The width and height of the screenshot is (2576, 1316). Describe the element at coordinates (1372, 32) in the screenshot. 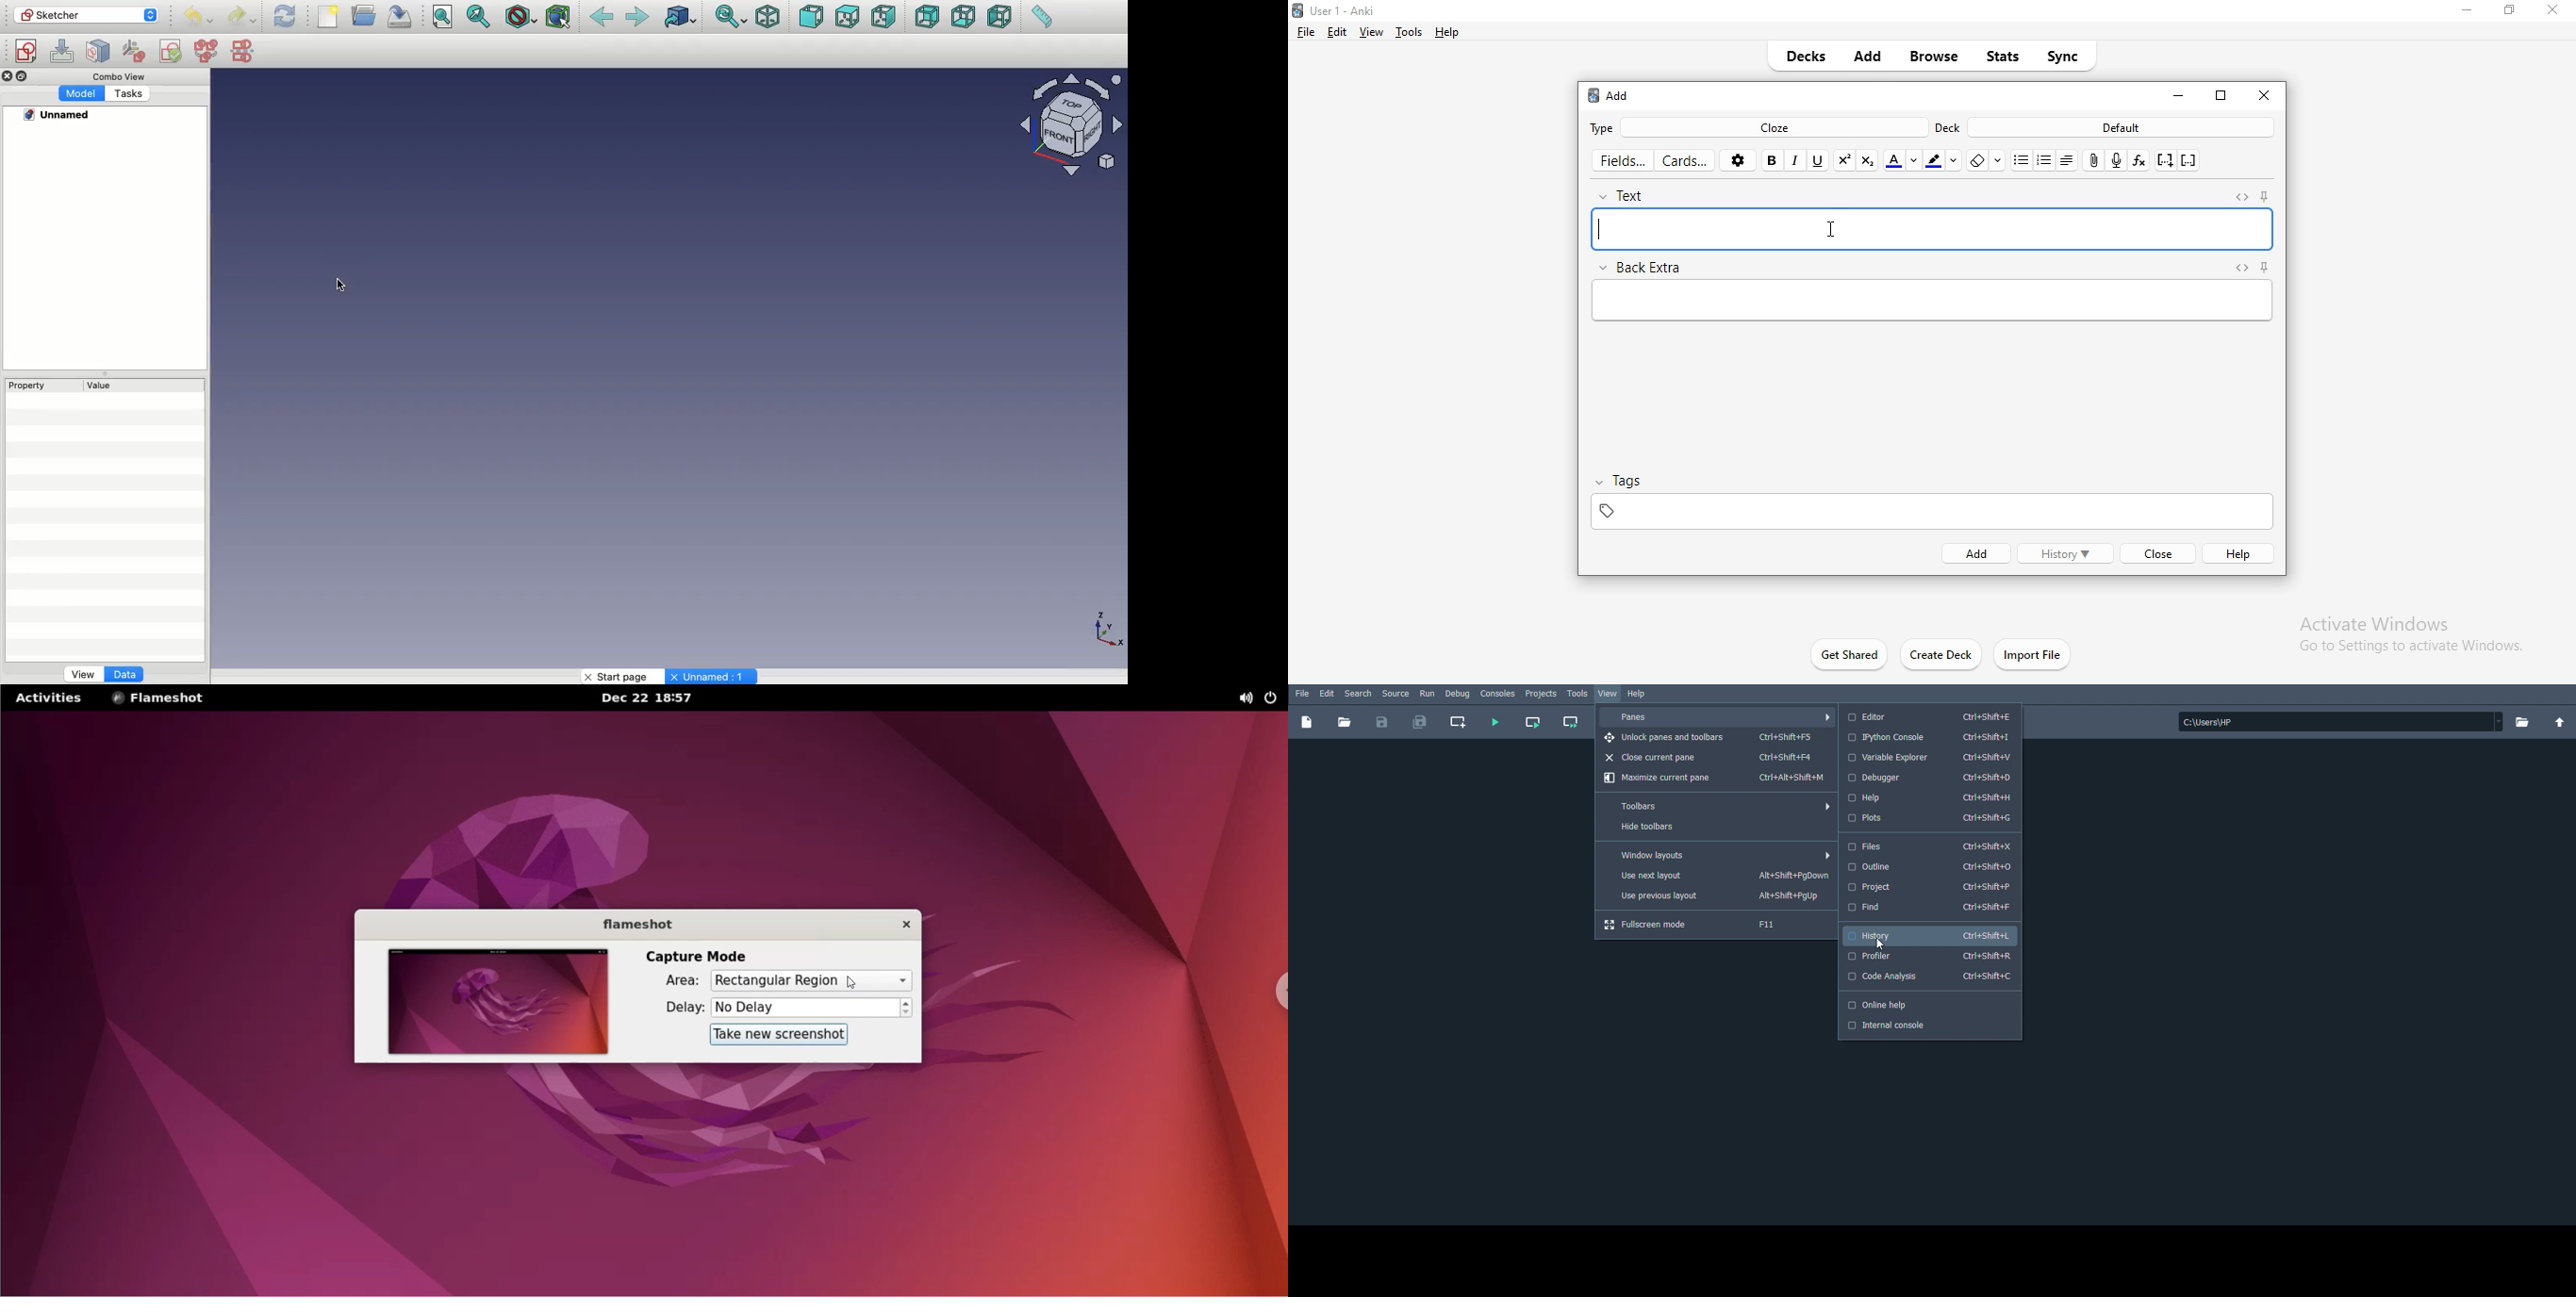

I see `view` at that location.